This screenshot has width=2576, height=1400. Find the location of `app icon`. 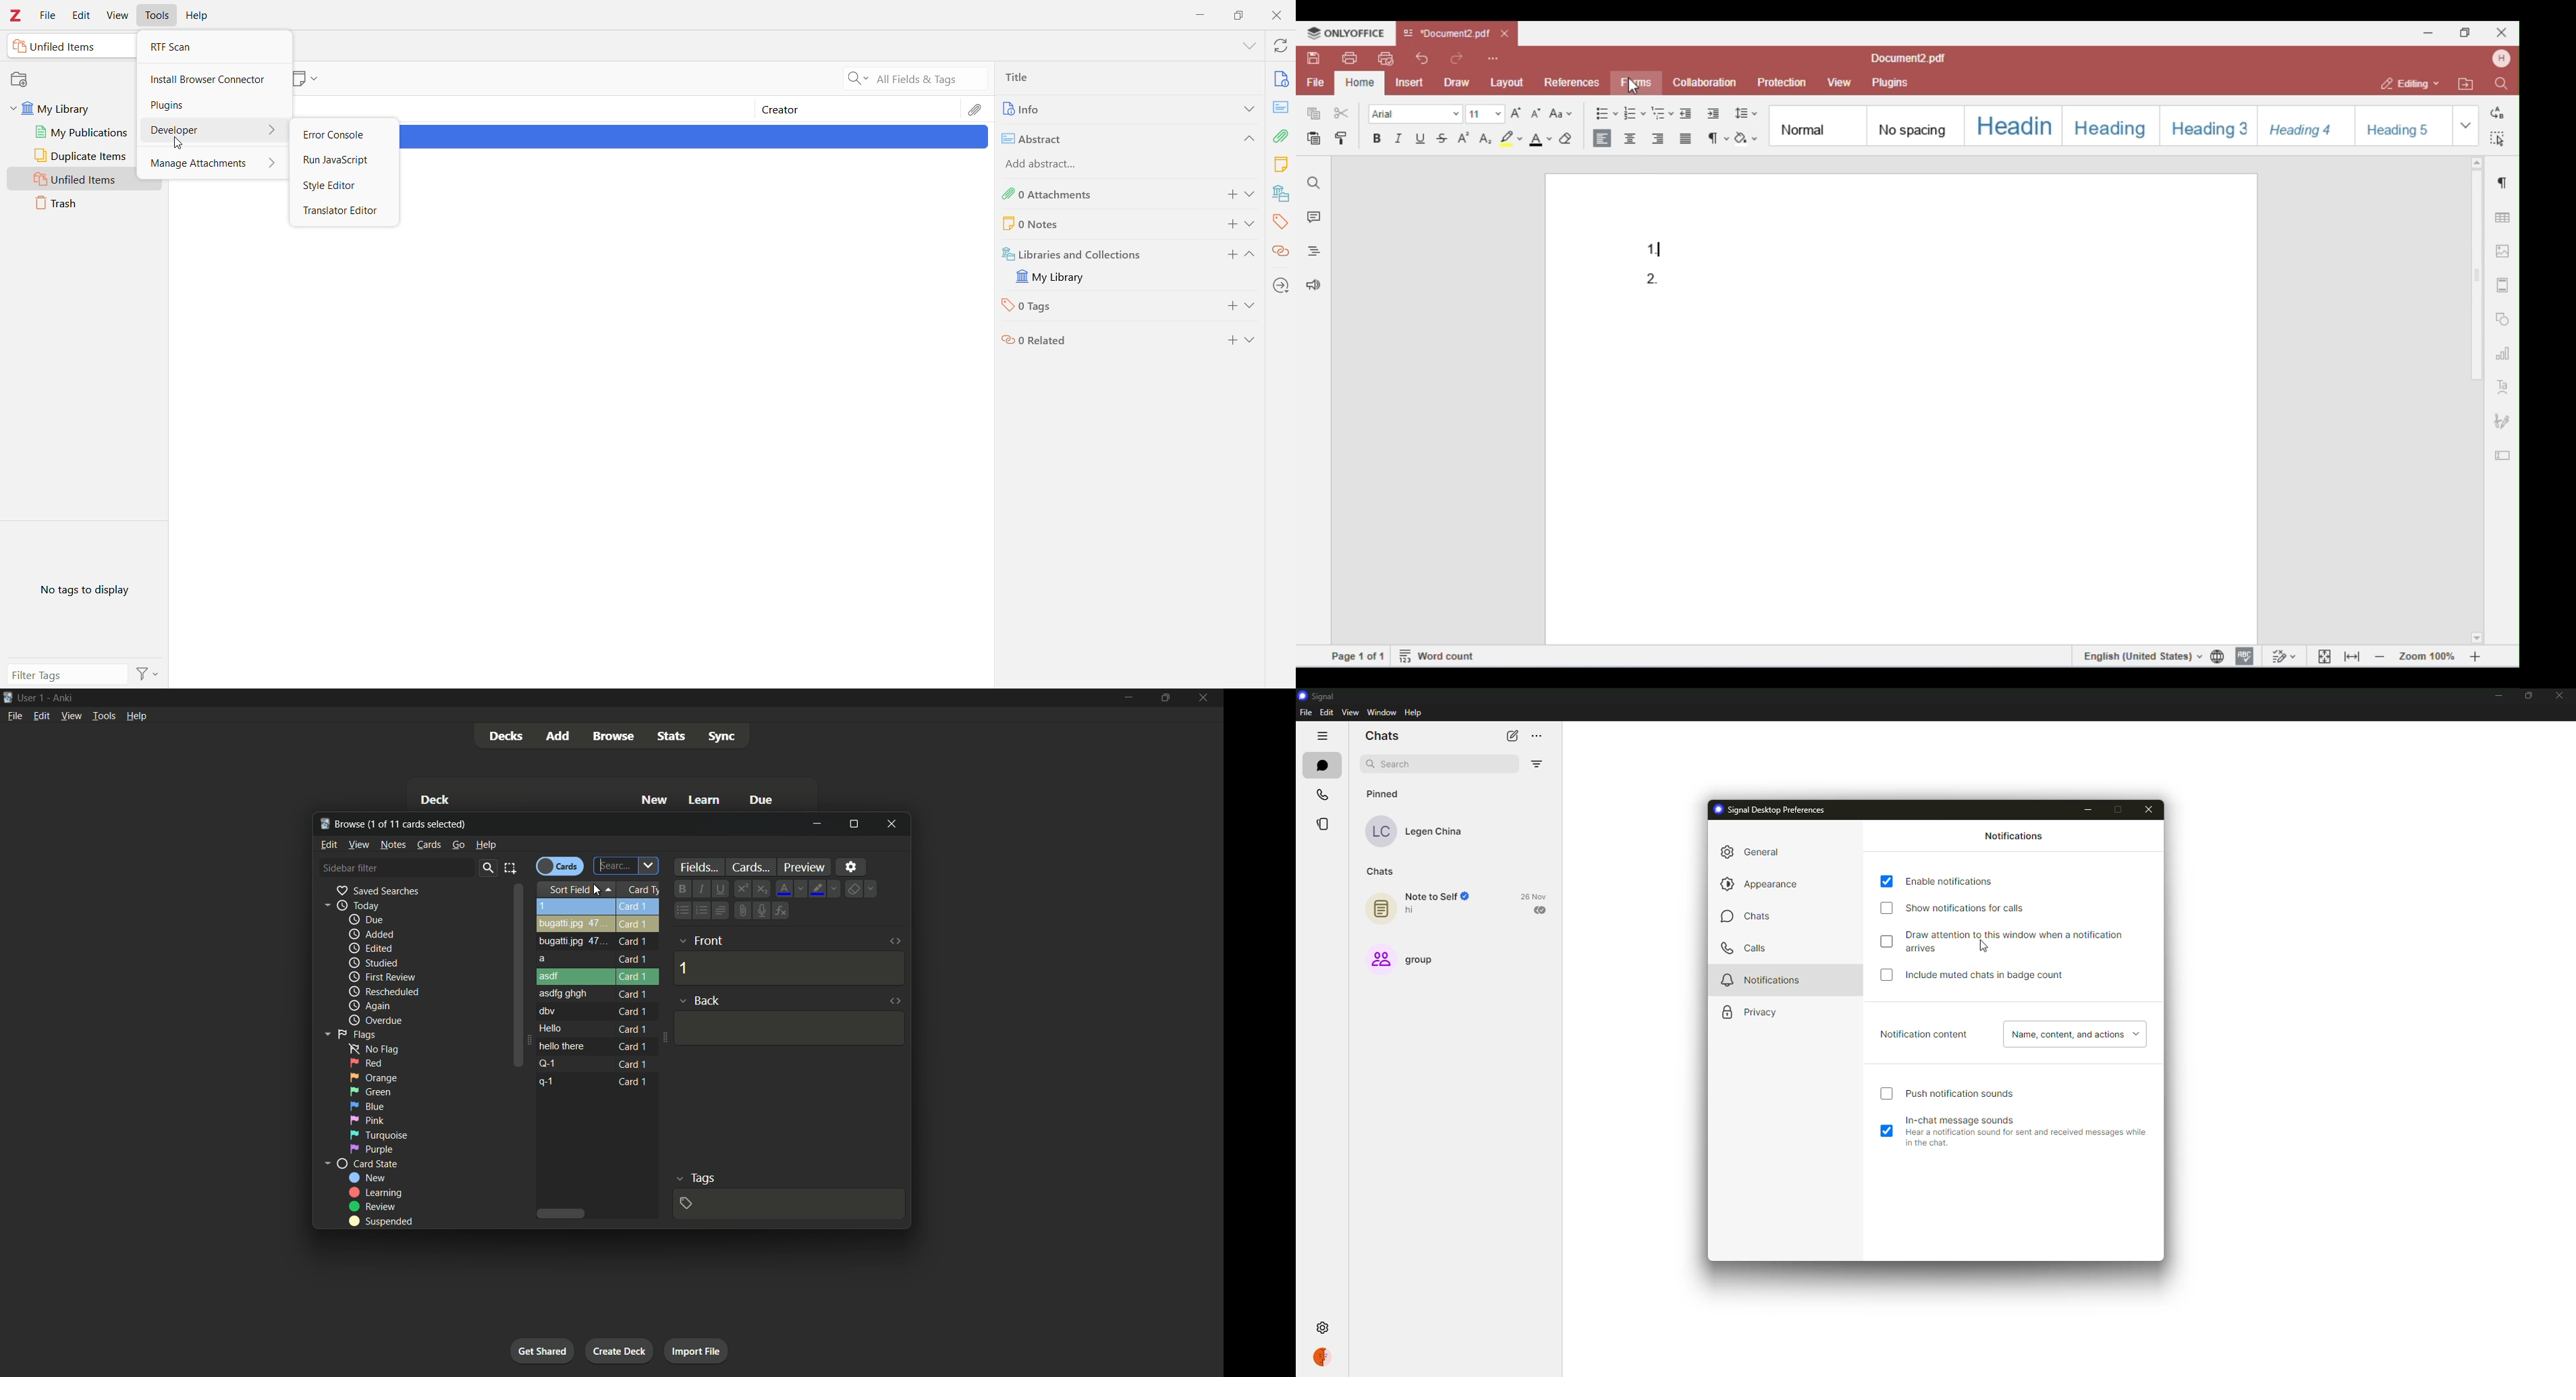

app icon is located at coordinates (8, 697).